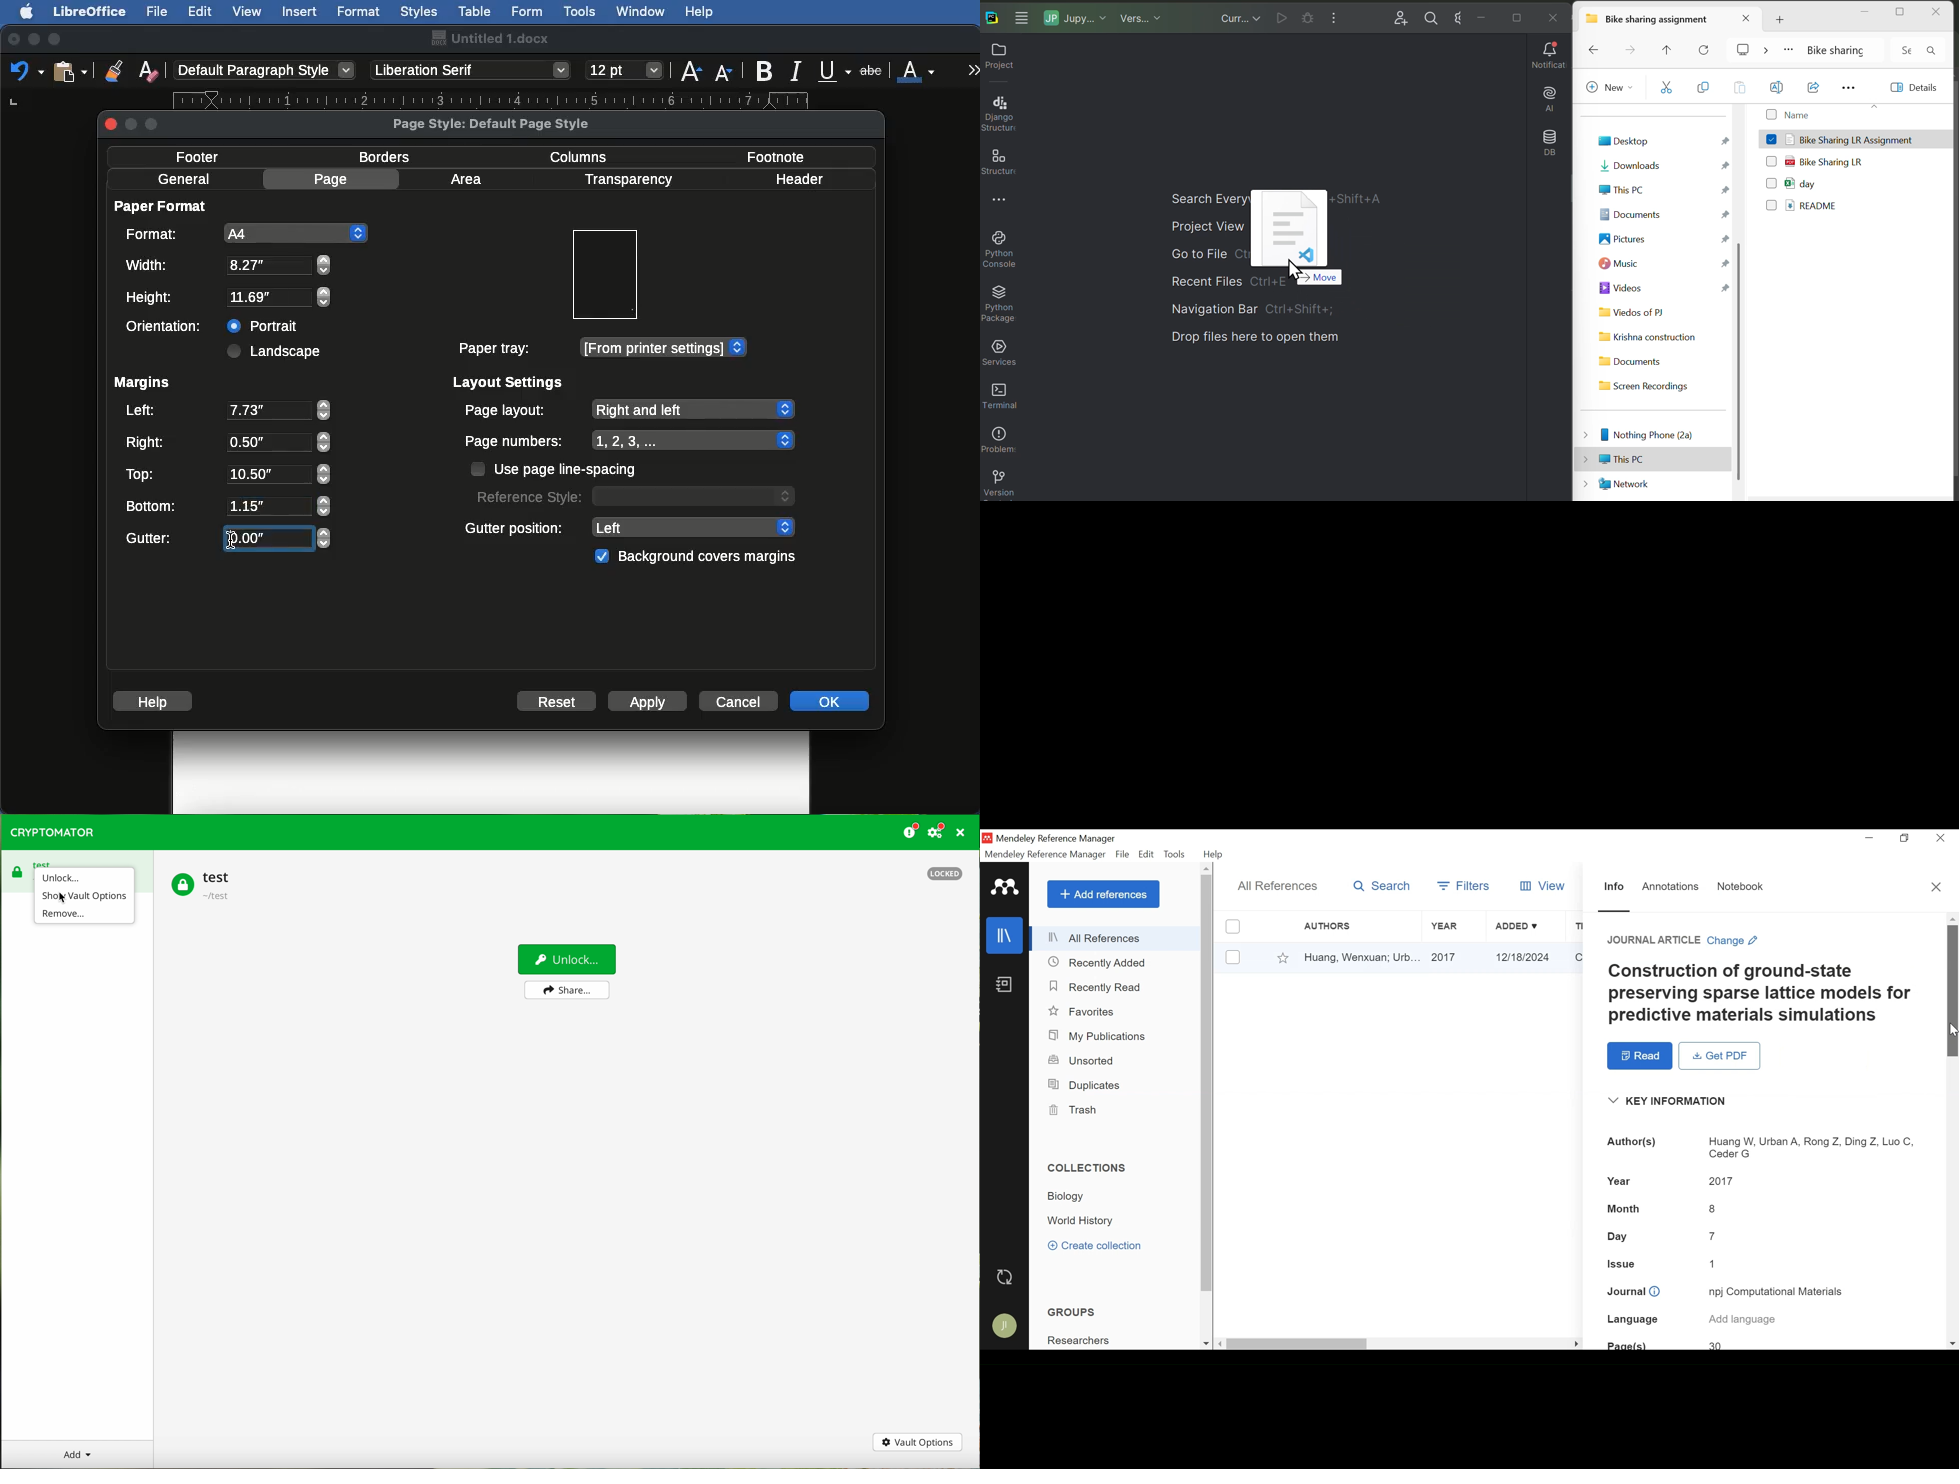 This screenshot has width=1960, height=1484. I want to click on Scroll Rigt, so click(1576, 1345).